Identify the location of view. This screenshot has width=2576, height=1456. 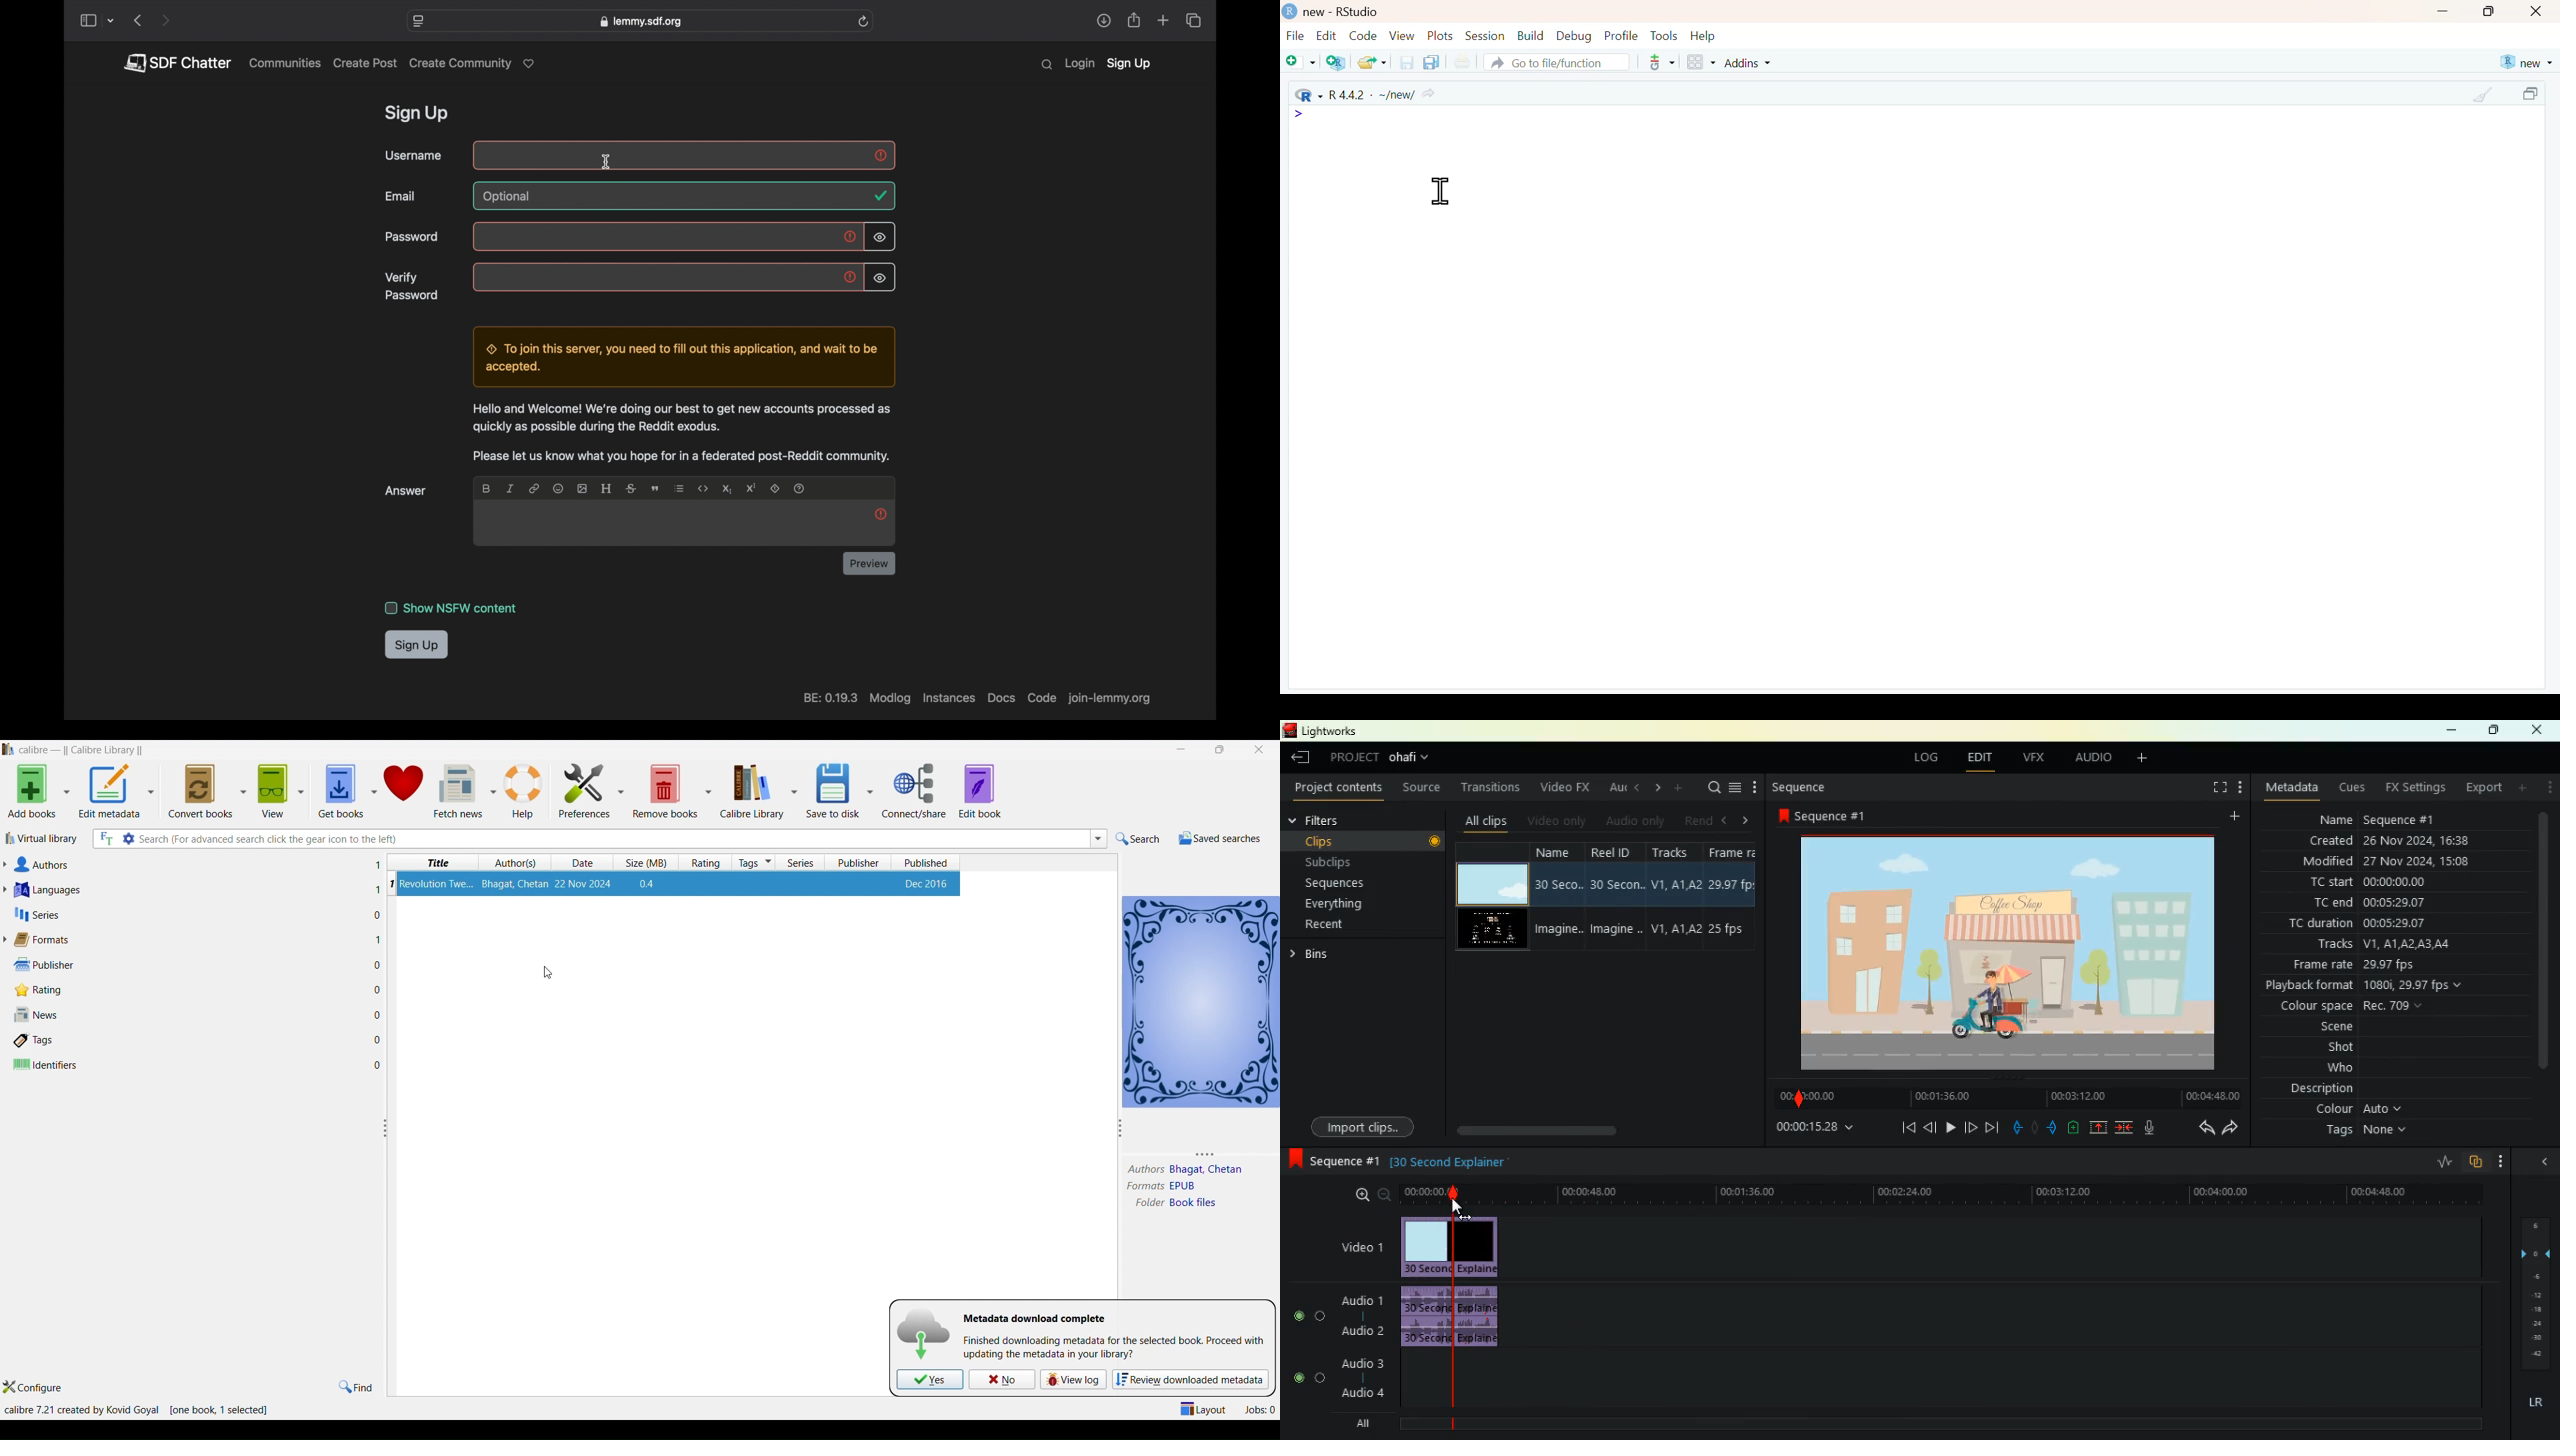
(273, 787).